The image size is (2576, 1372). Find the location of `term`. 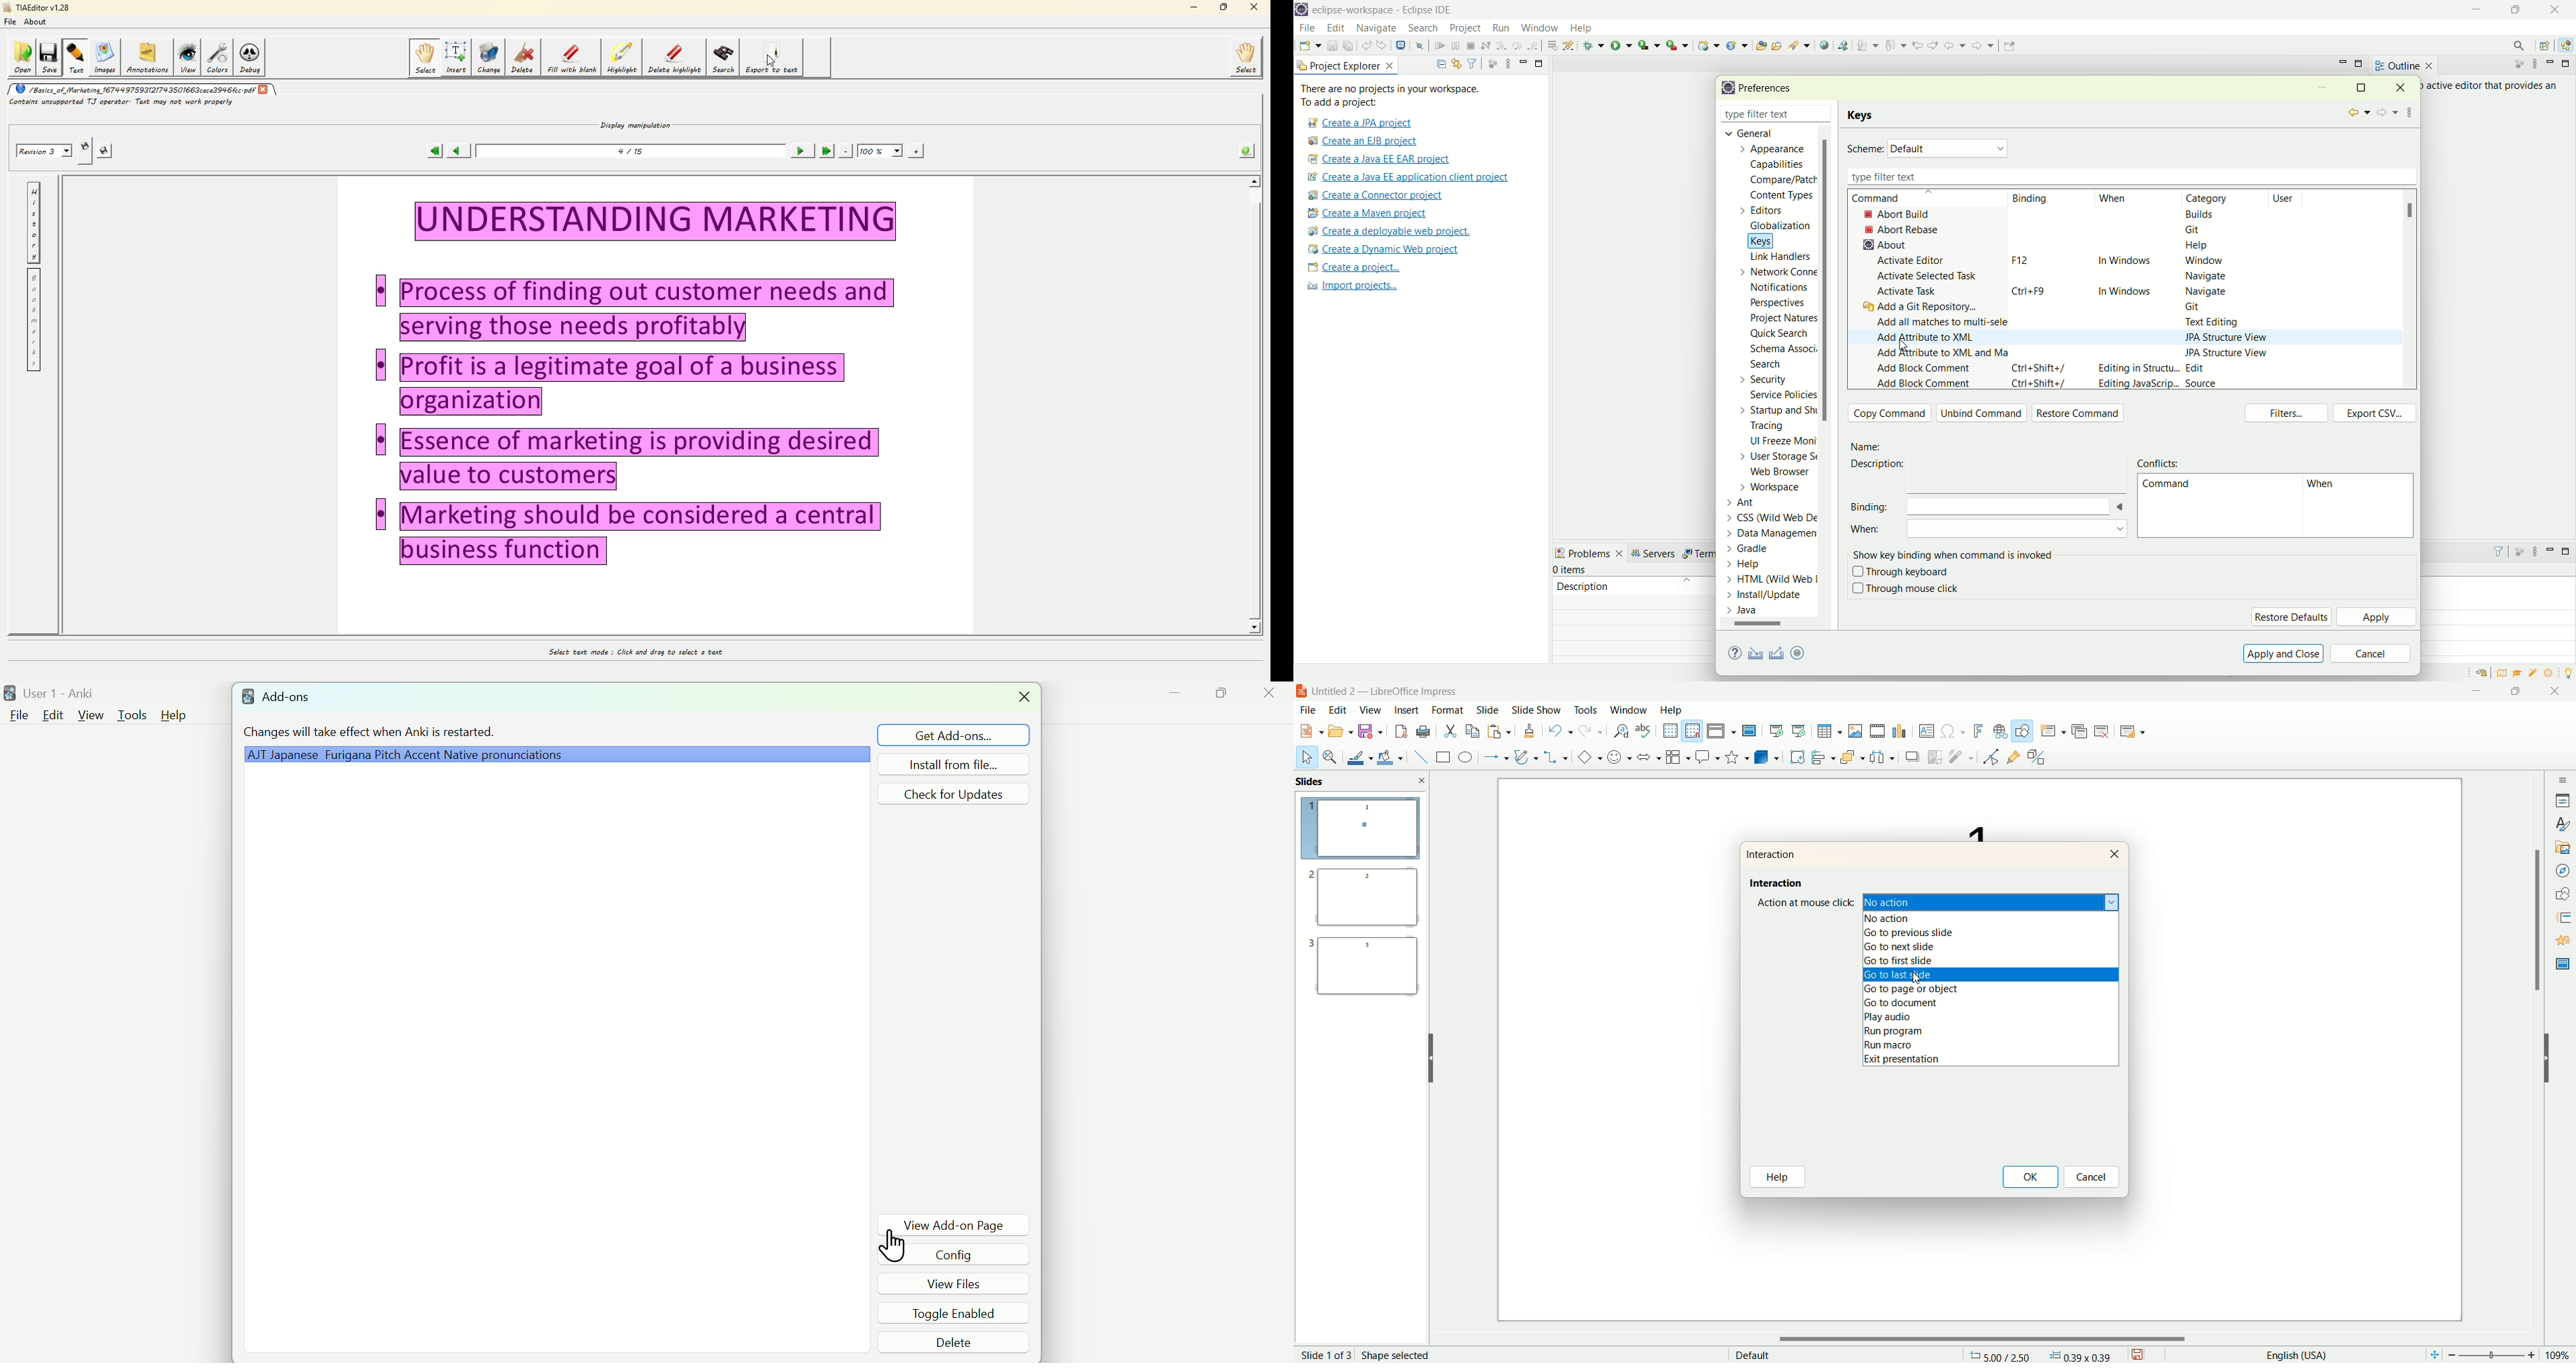

term is located at coordinates (1698, 554).